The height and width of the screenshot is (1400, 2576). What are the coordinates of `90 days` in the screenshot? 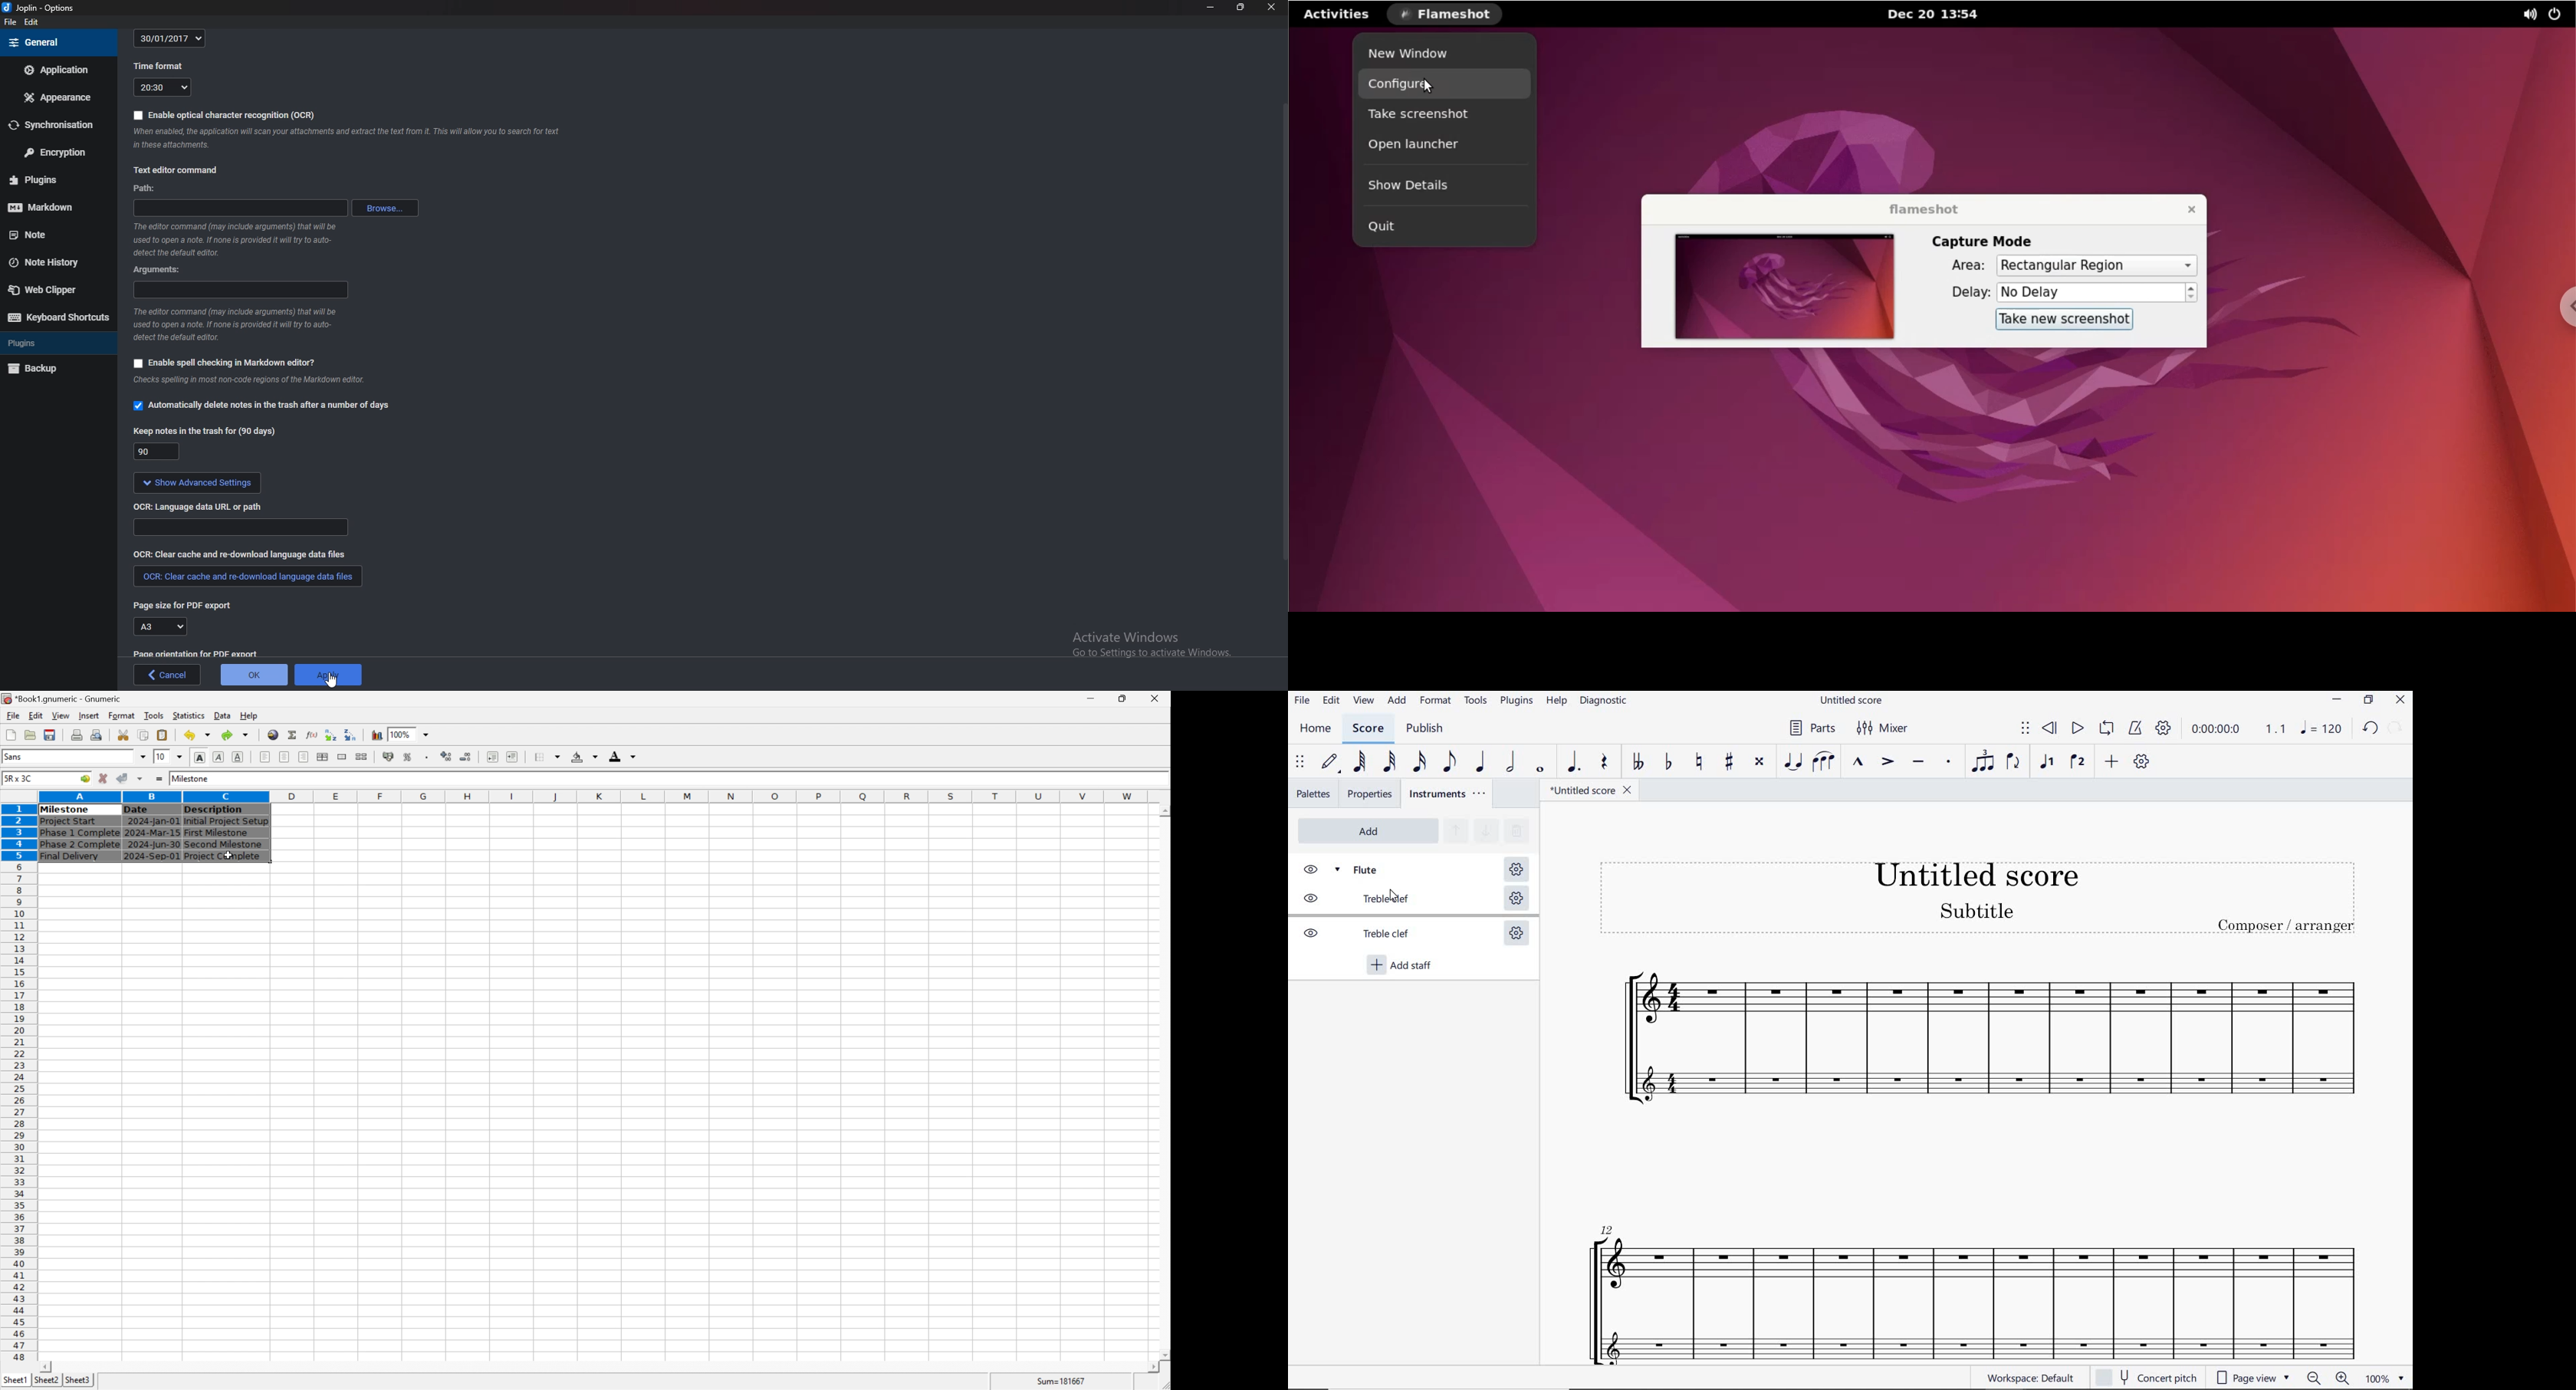 It's located at (156, 453).